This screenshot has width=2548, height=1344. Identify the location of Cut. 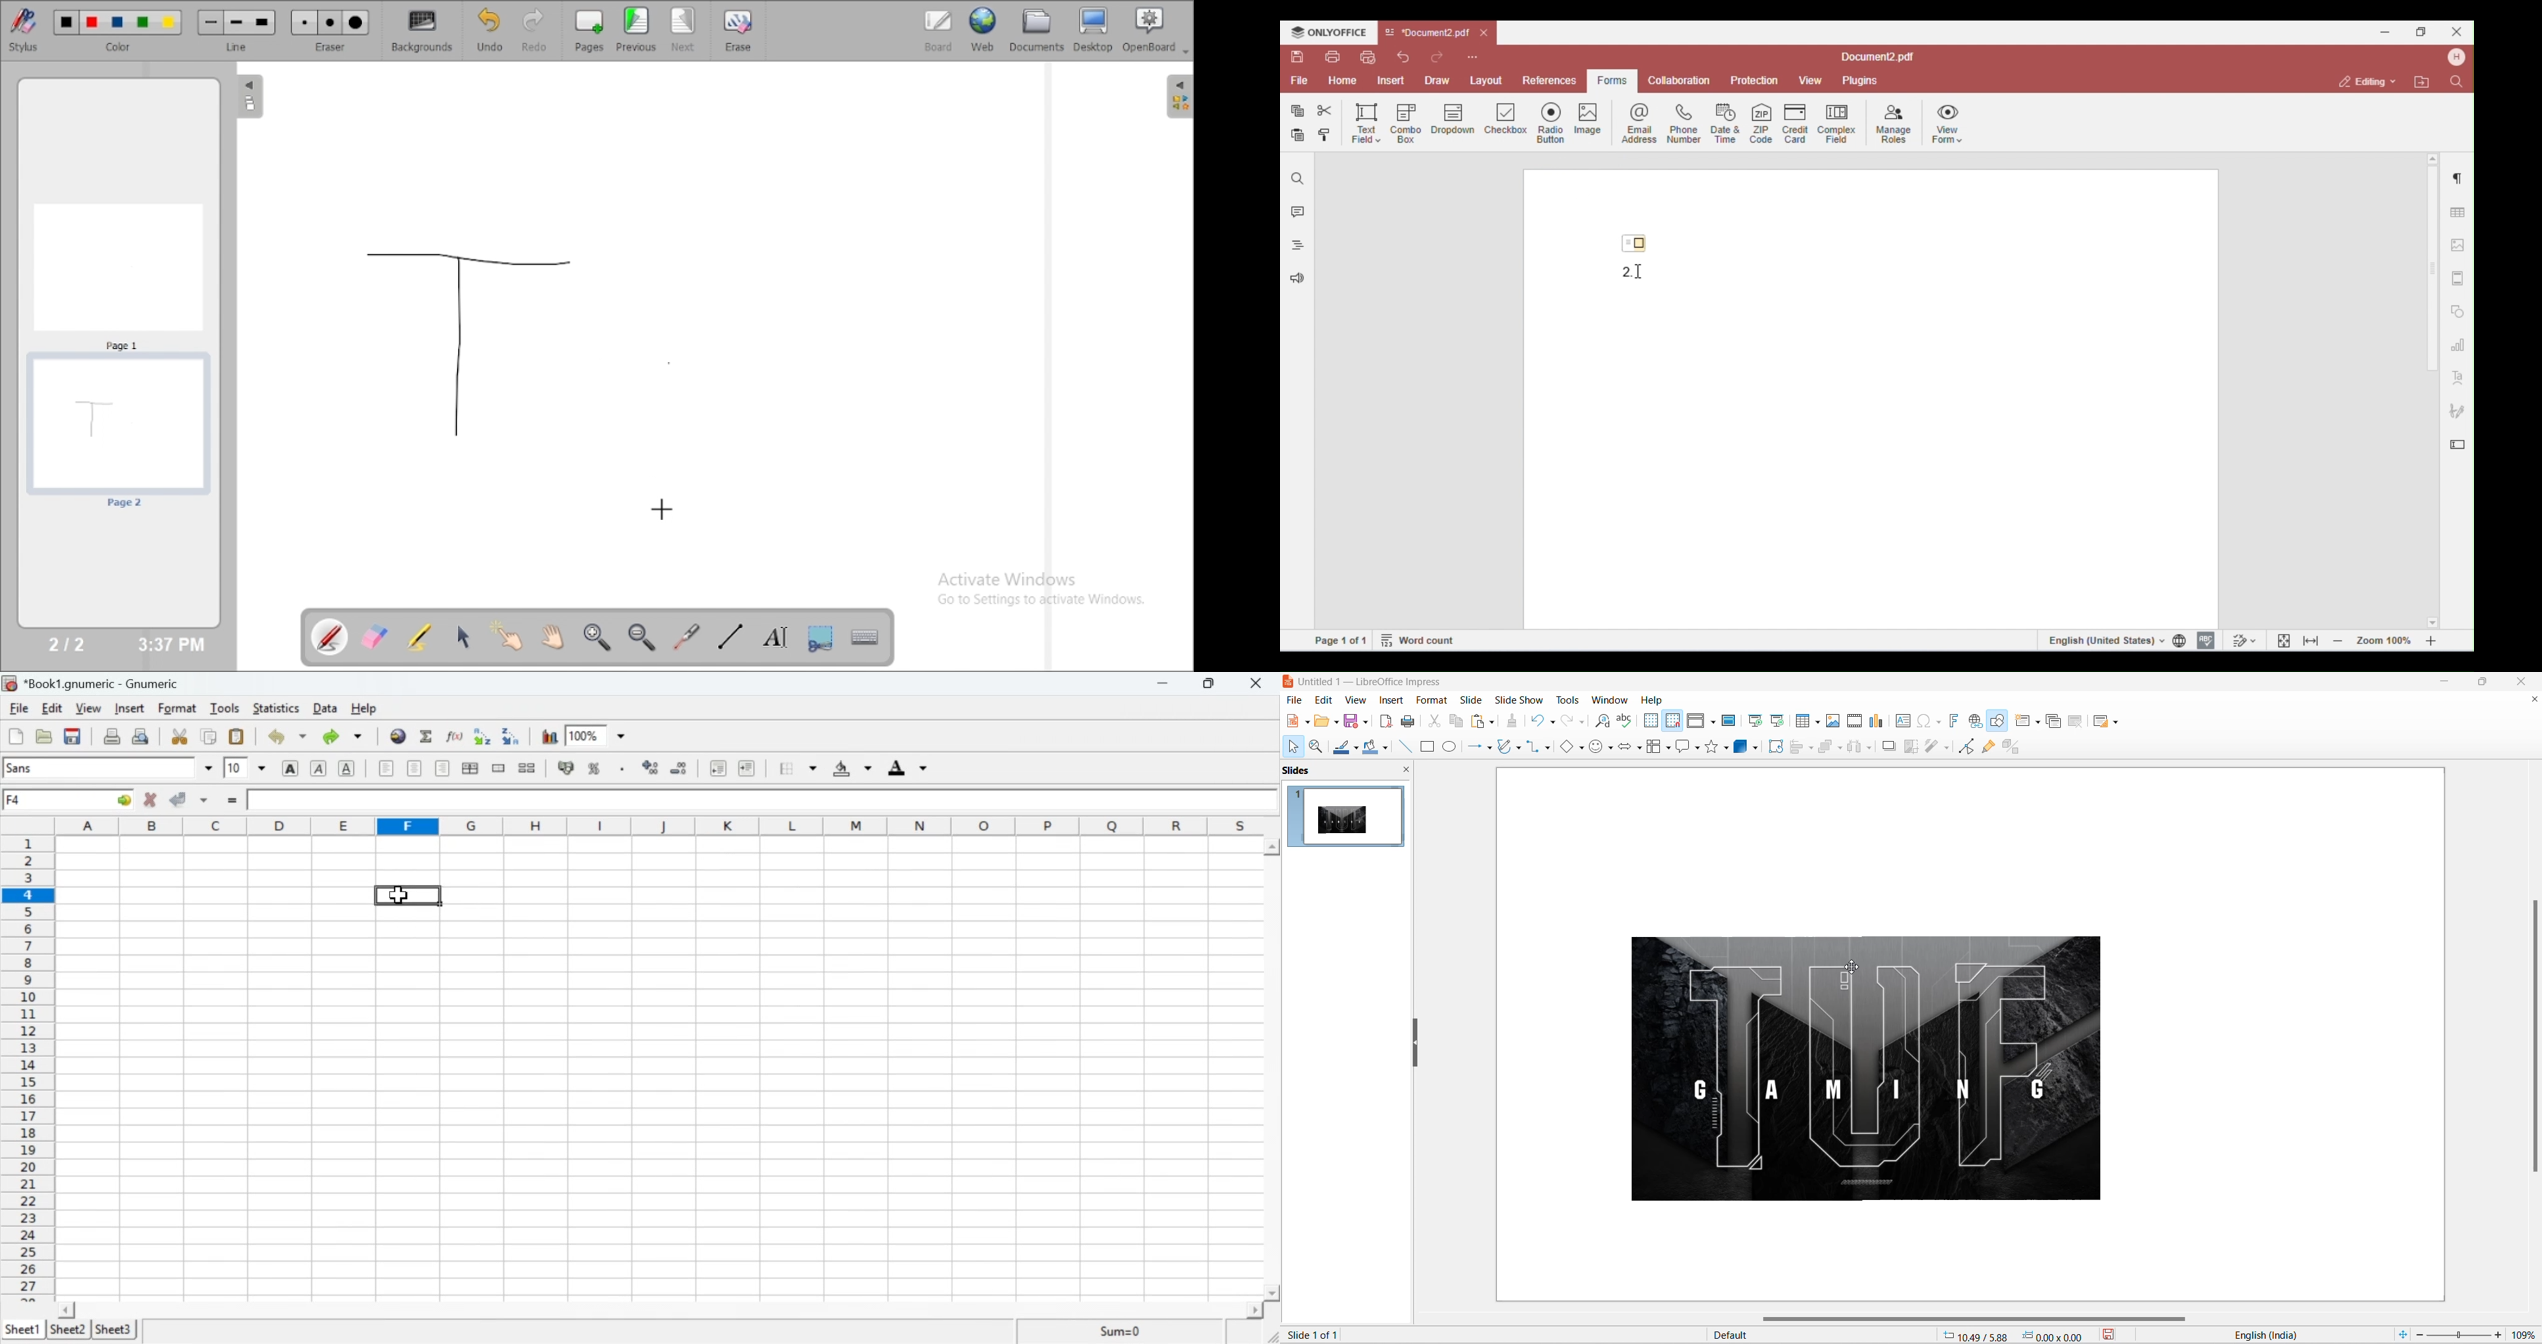
(180, 735).